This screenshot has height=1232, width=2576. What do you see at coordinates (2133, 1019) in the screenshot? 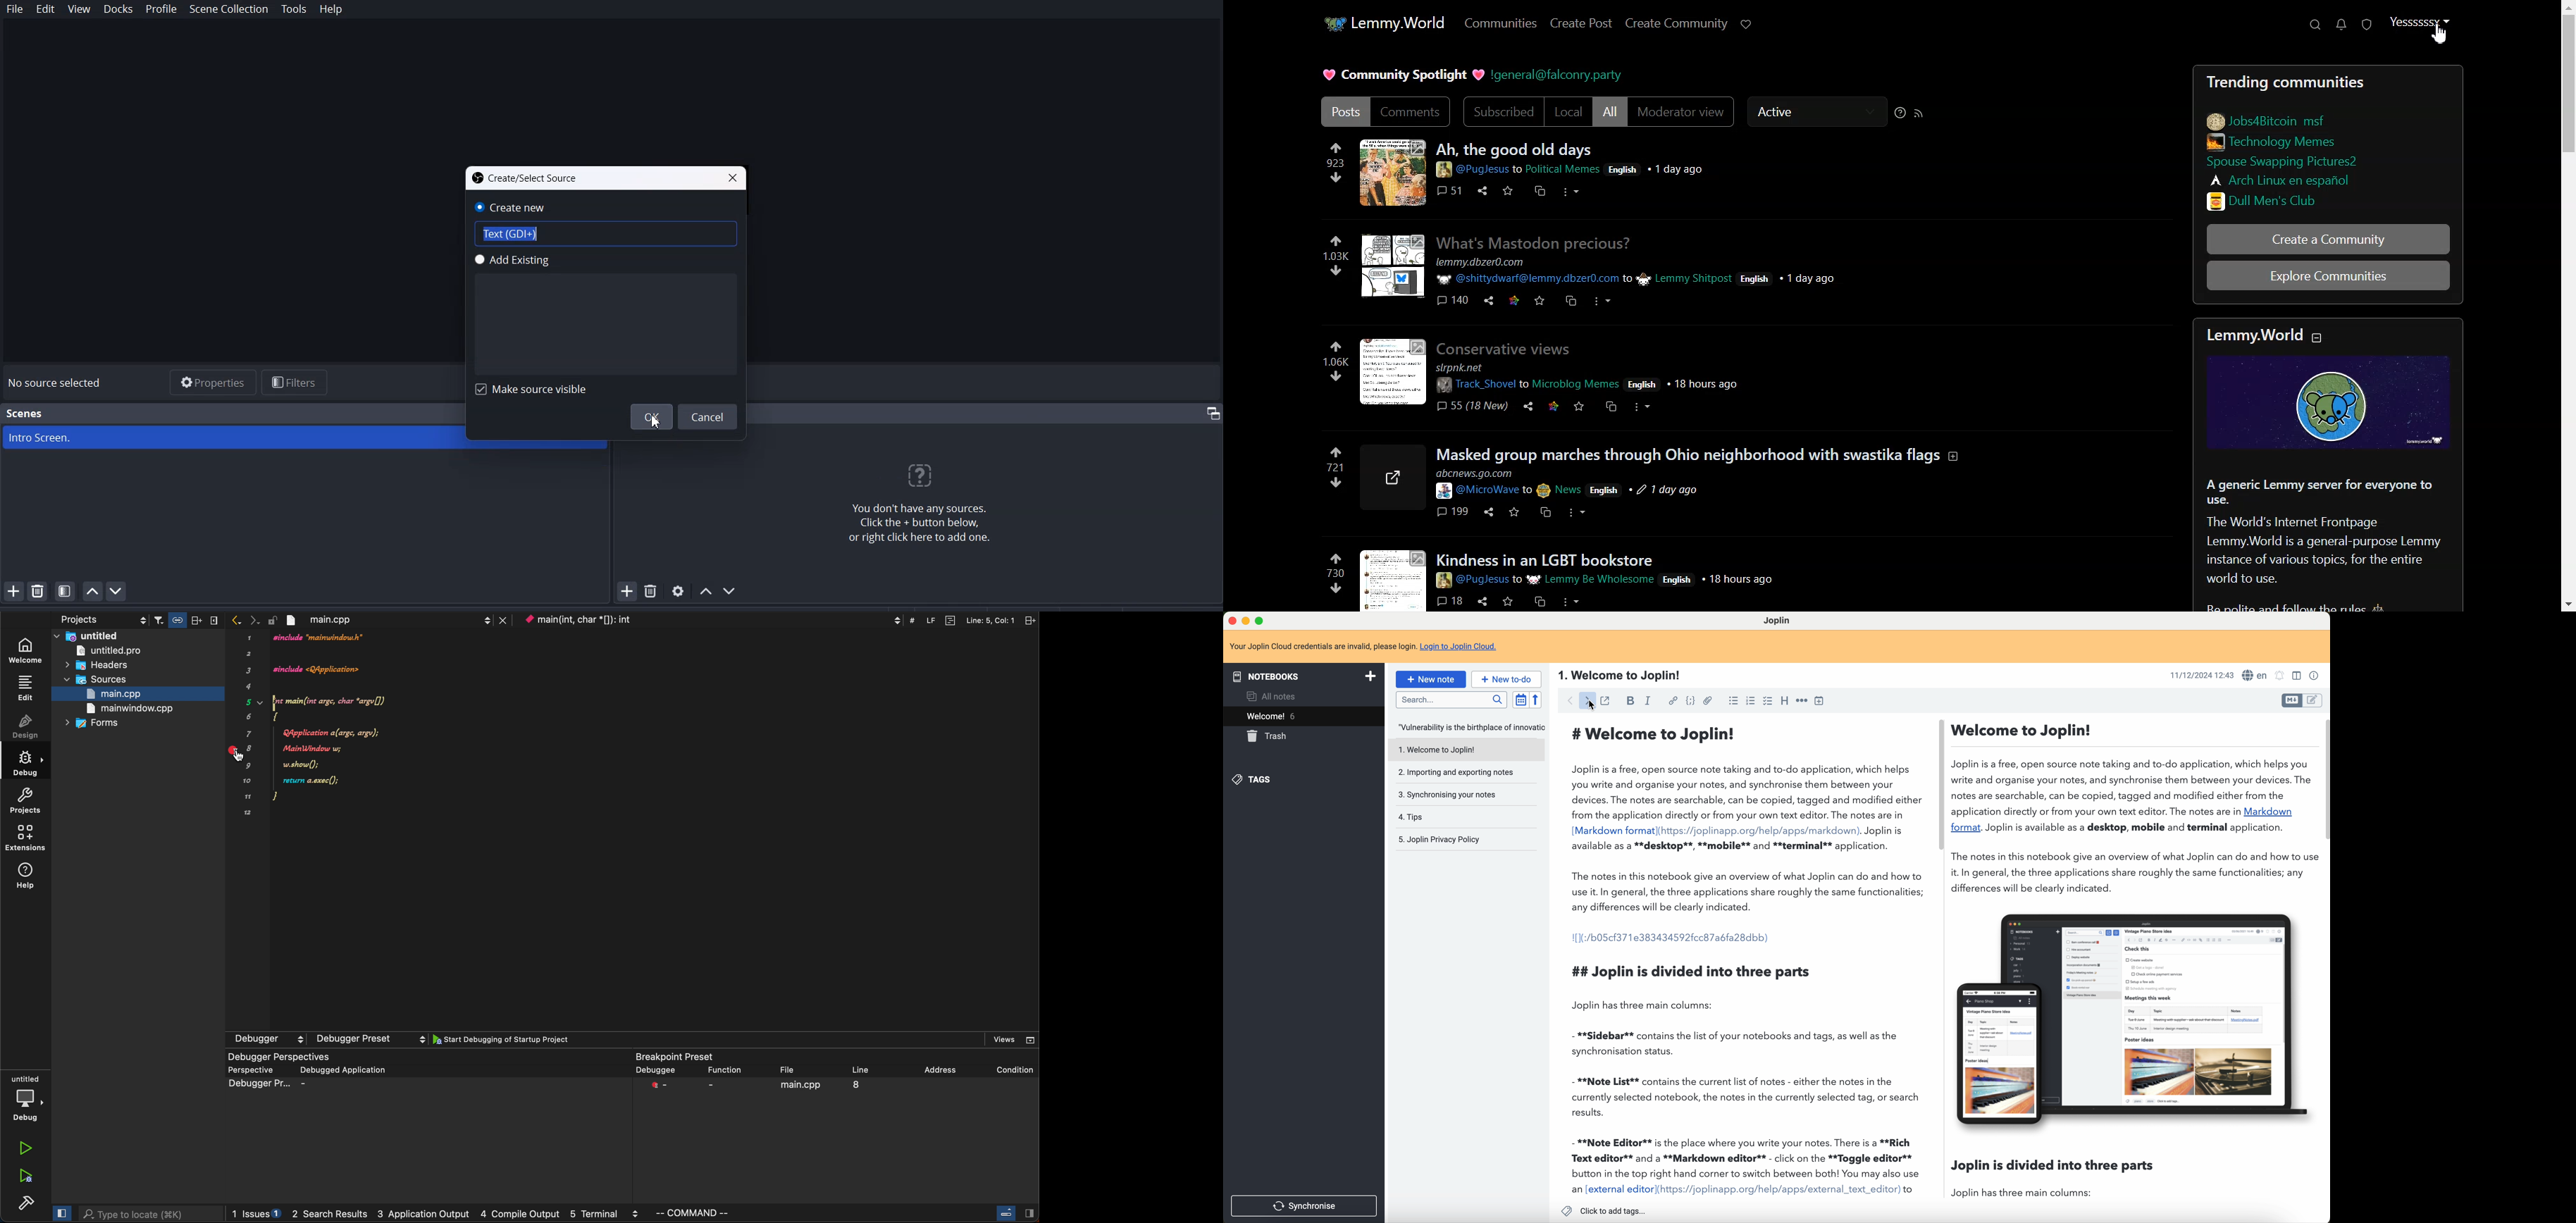
I see `image` at bounding box center [2133, 1019].